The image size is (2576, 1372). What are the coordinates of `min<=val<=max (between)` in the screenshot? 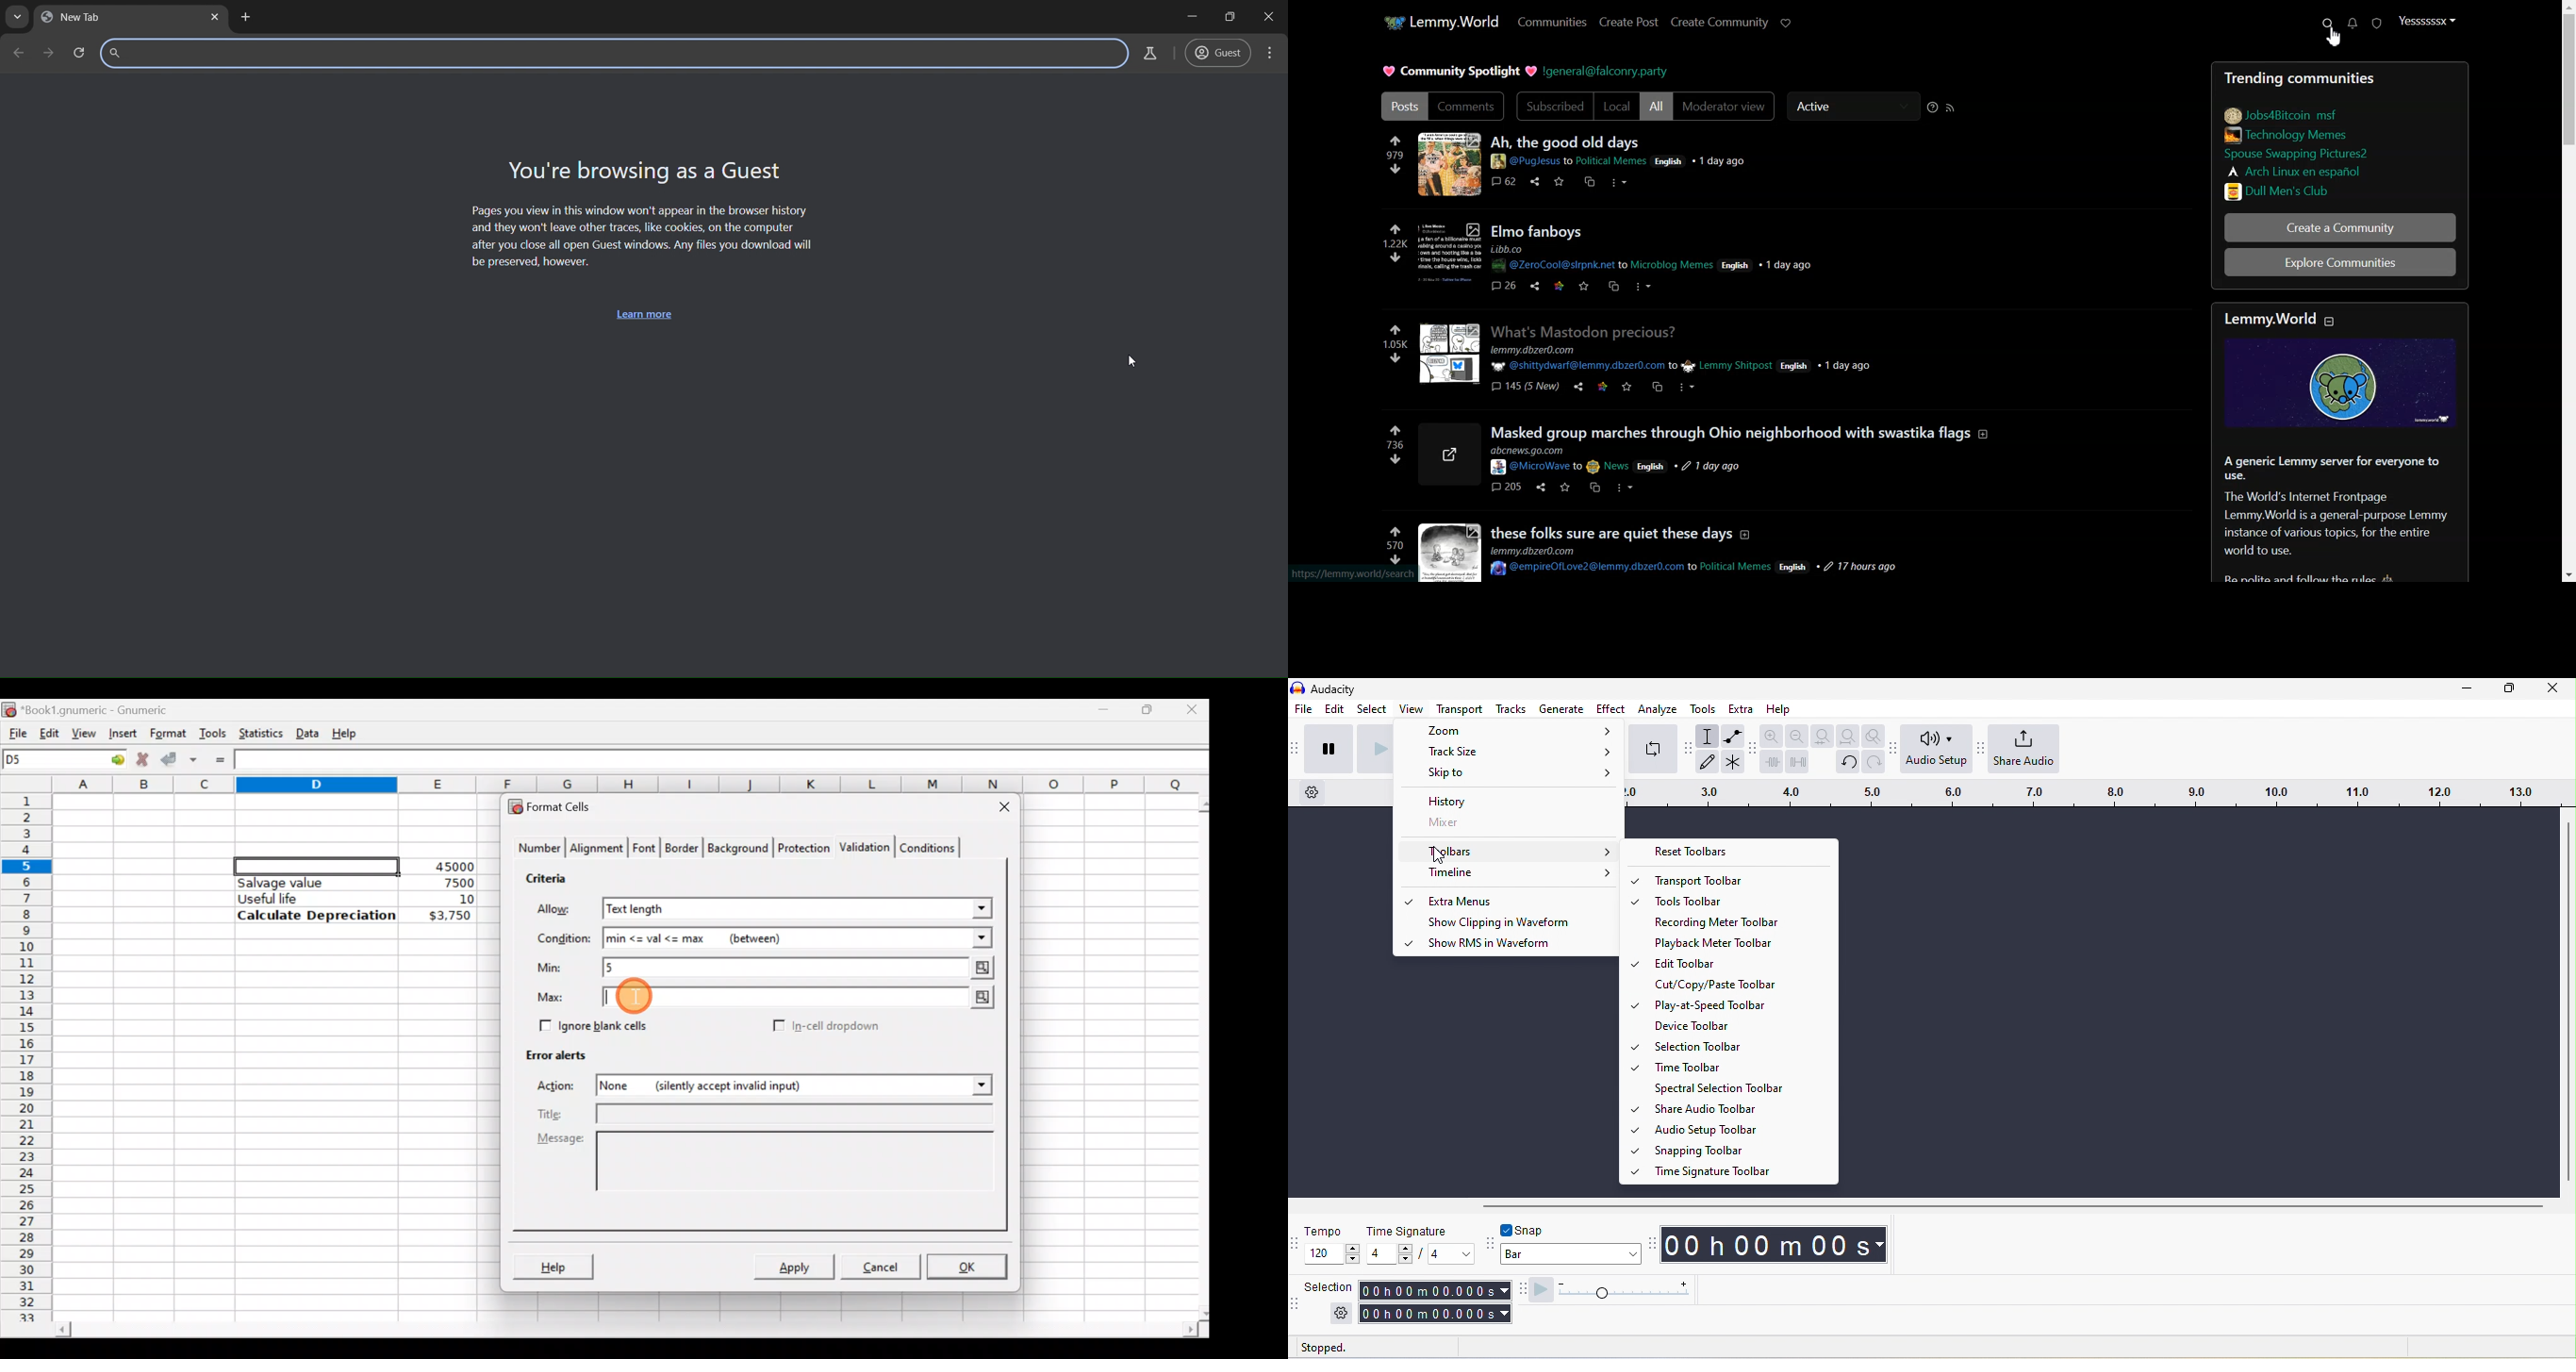 It's located at (771, 939).